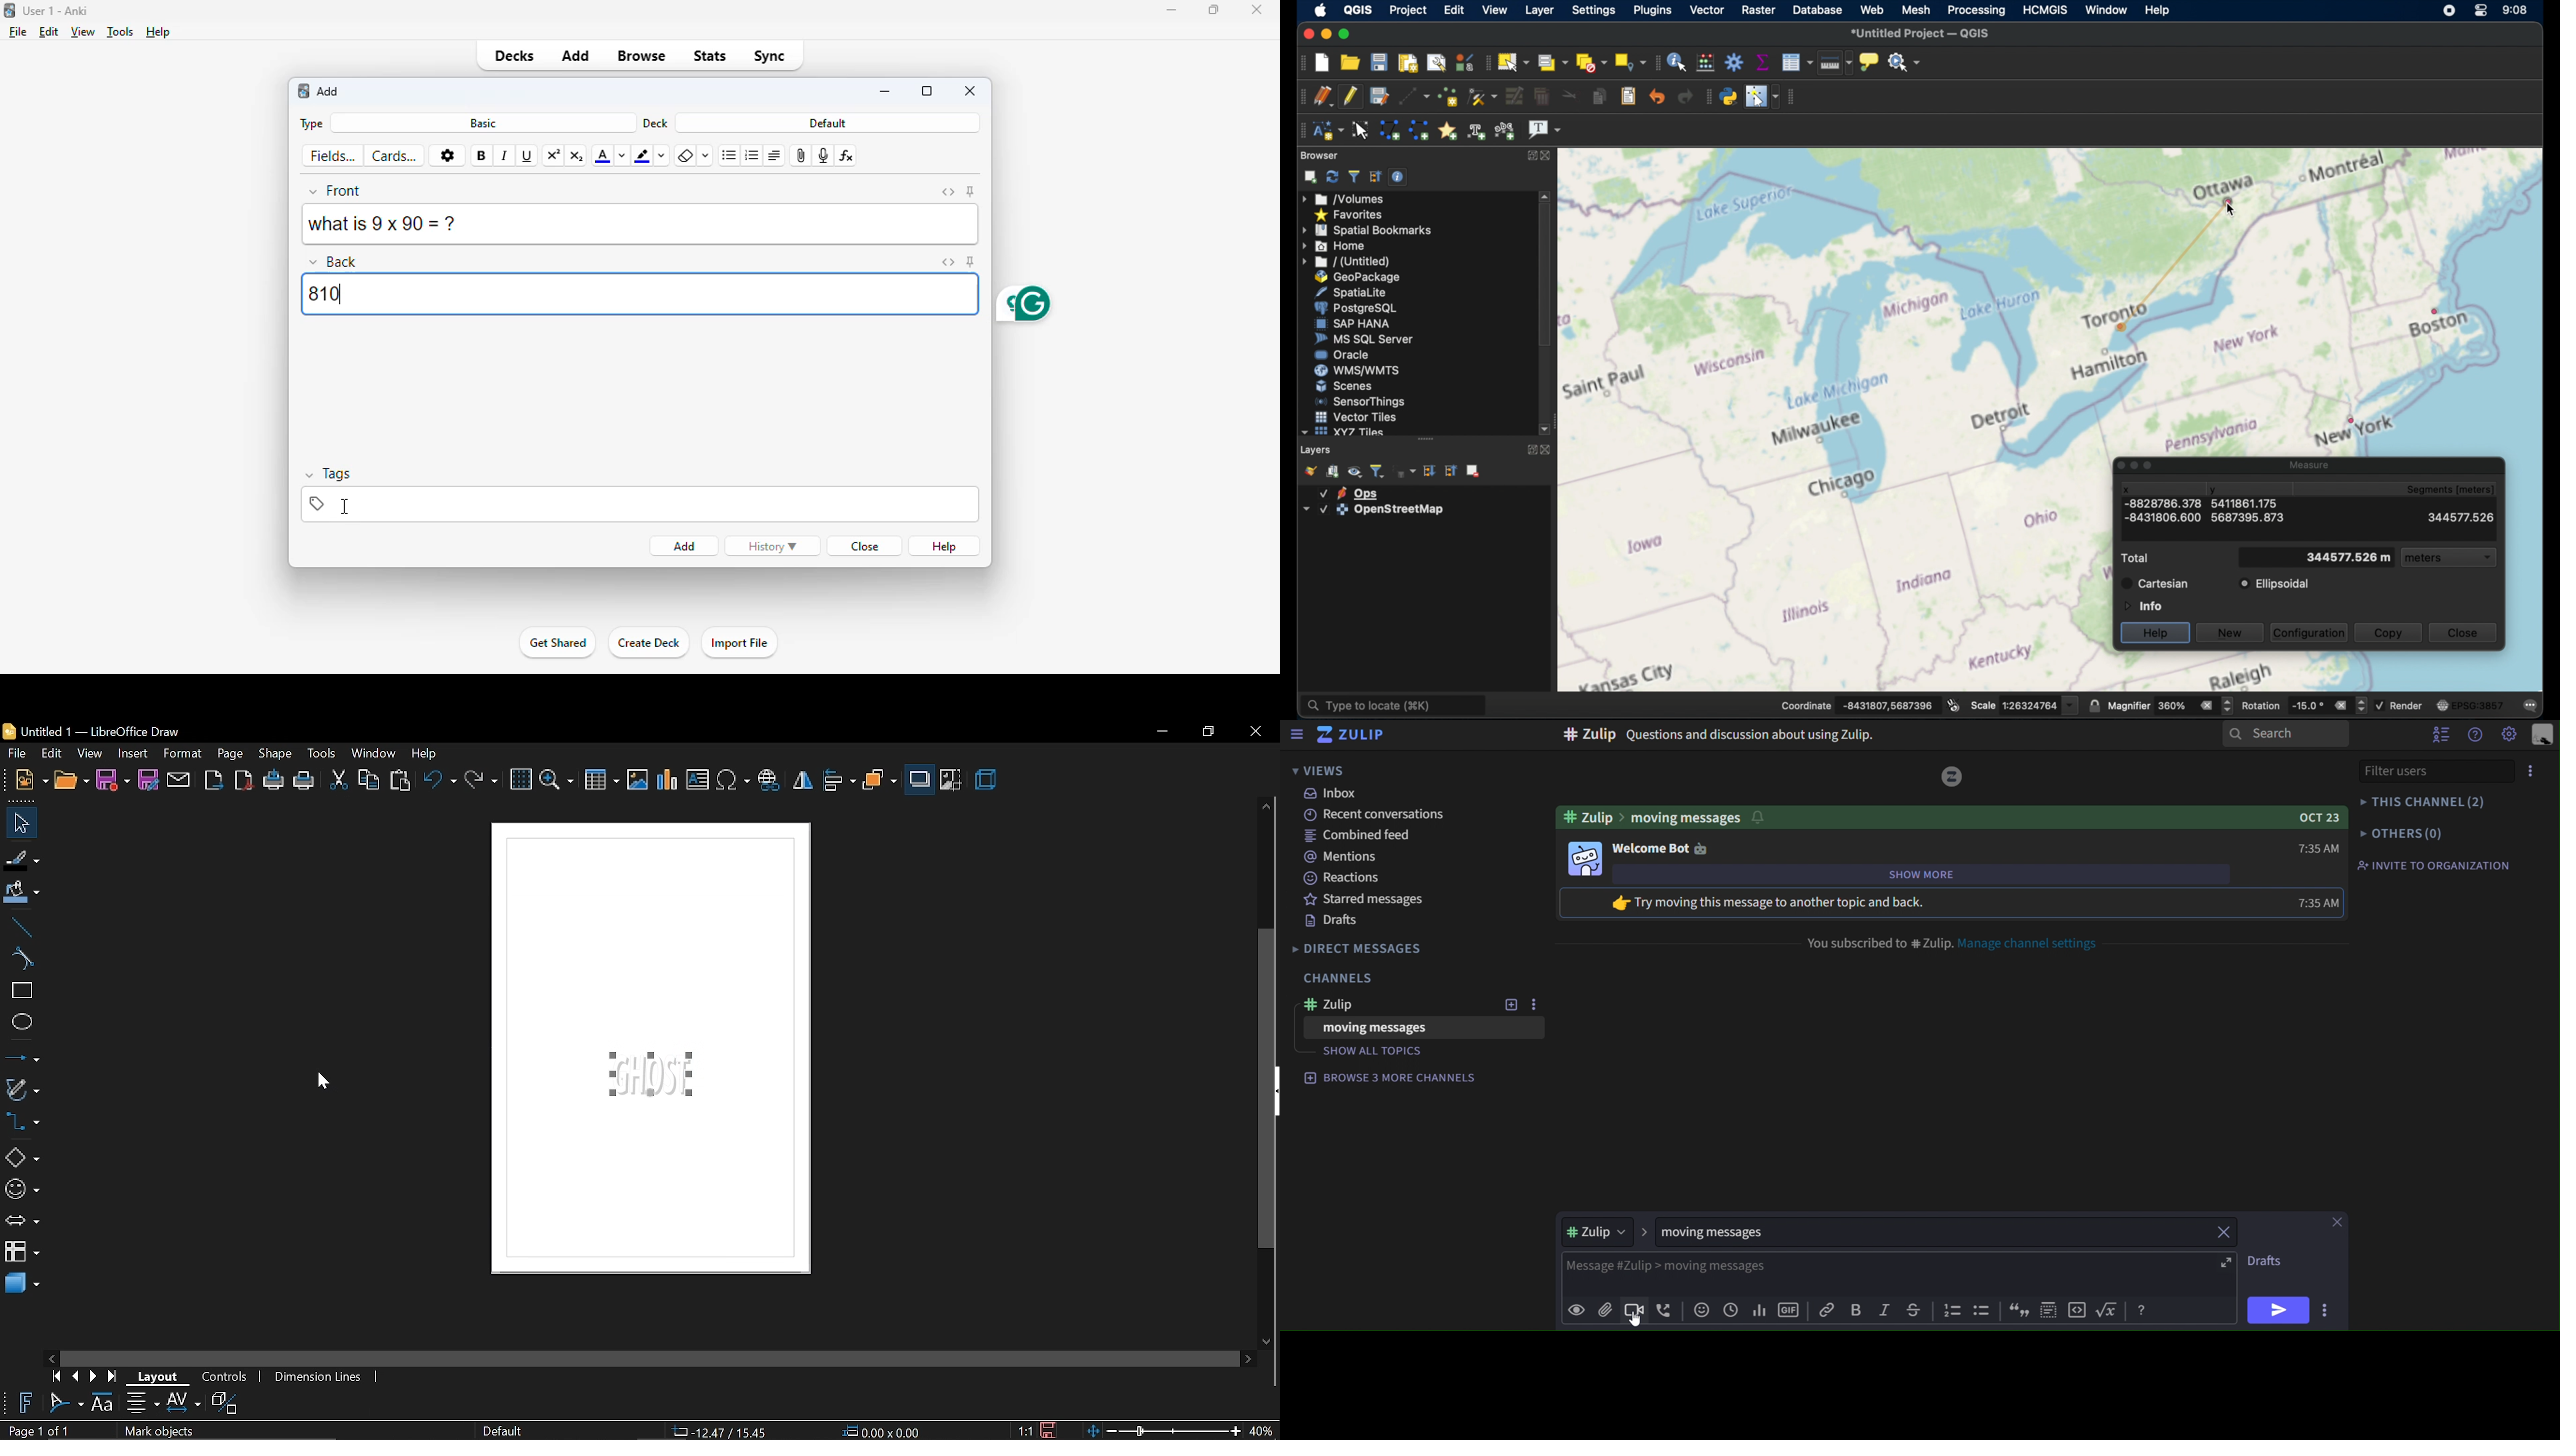  I want to click on minimize, so click(2134, 466).